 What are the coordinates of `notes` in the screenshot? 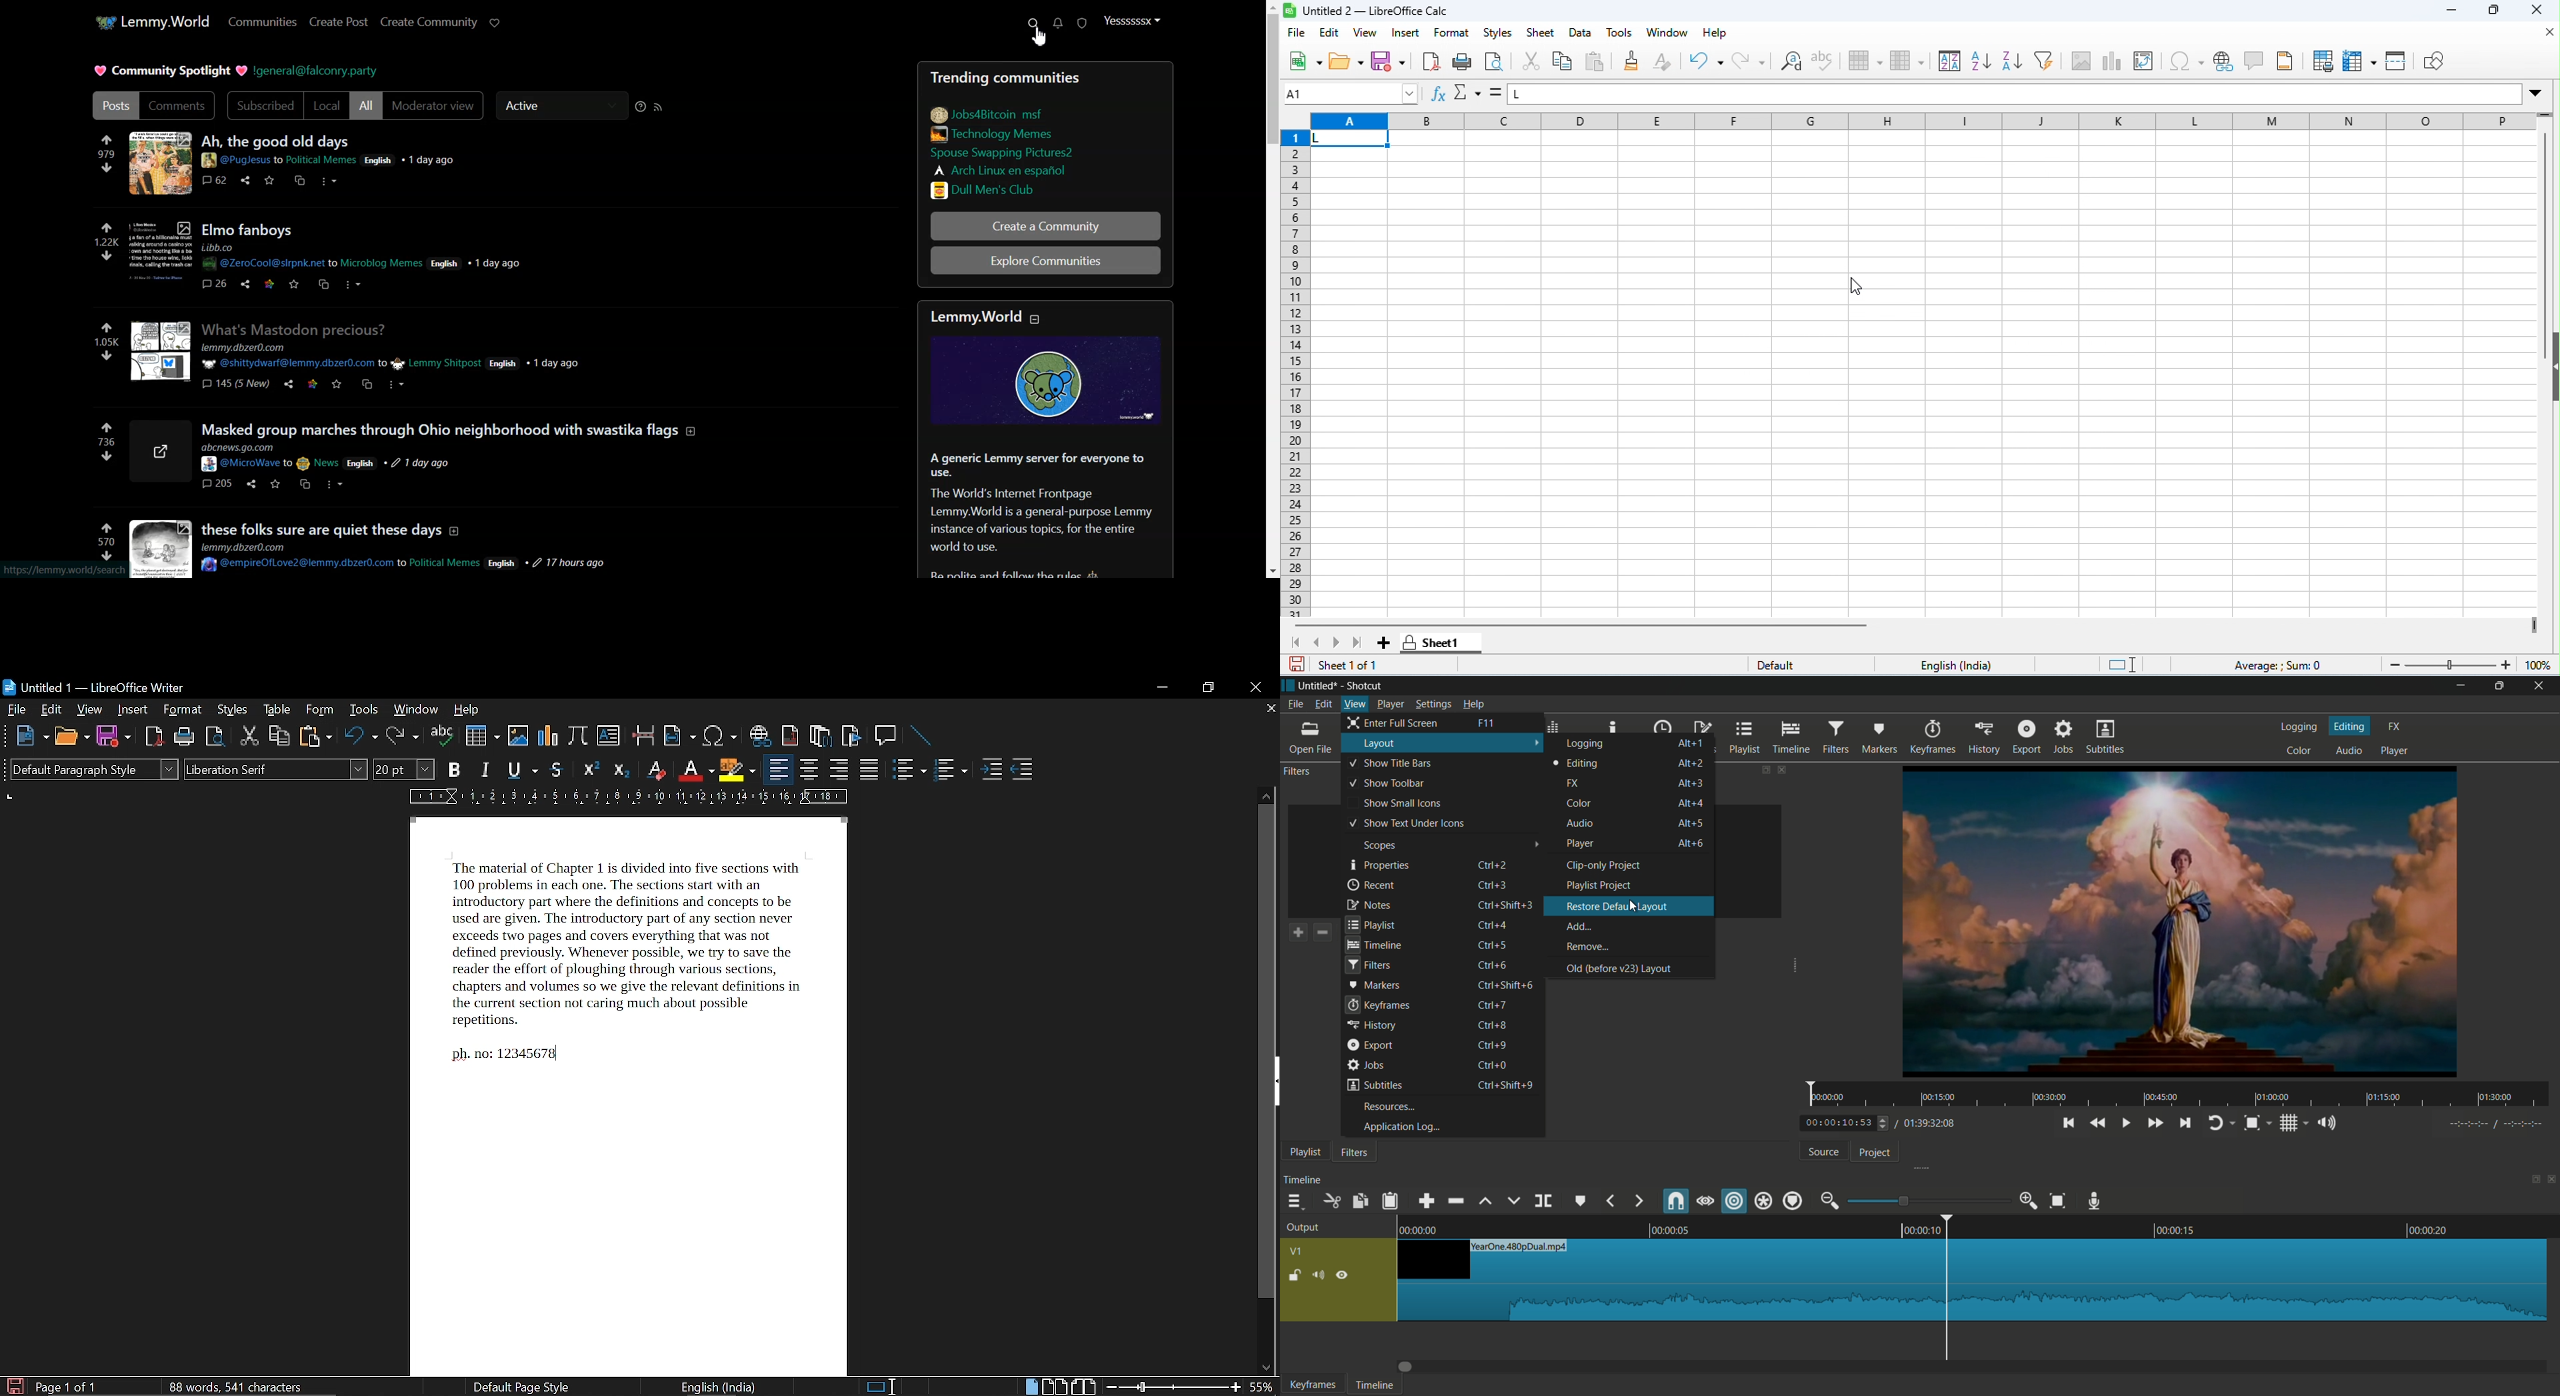 It's located at (1369, 904).